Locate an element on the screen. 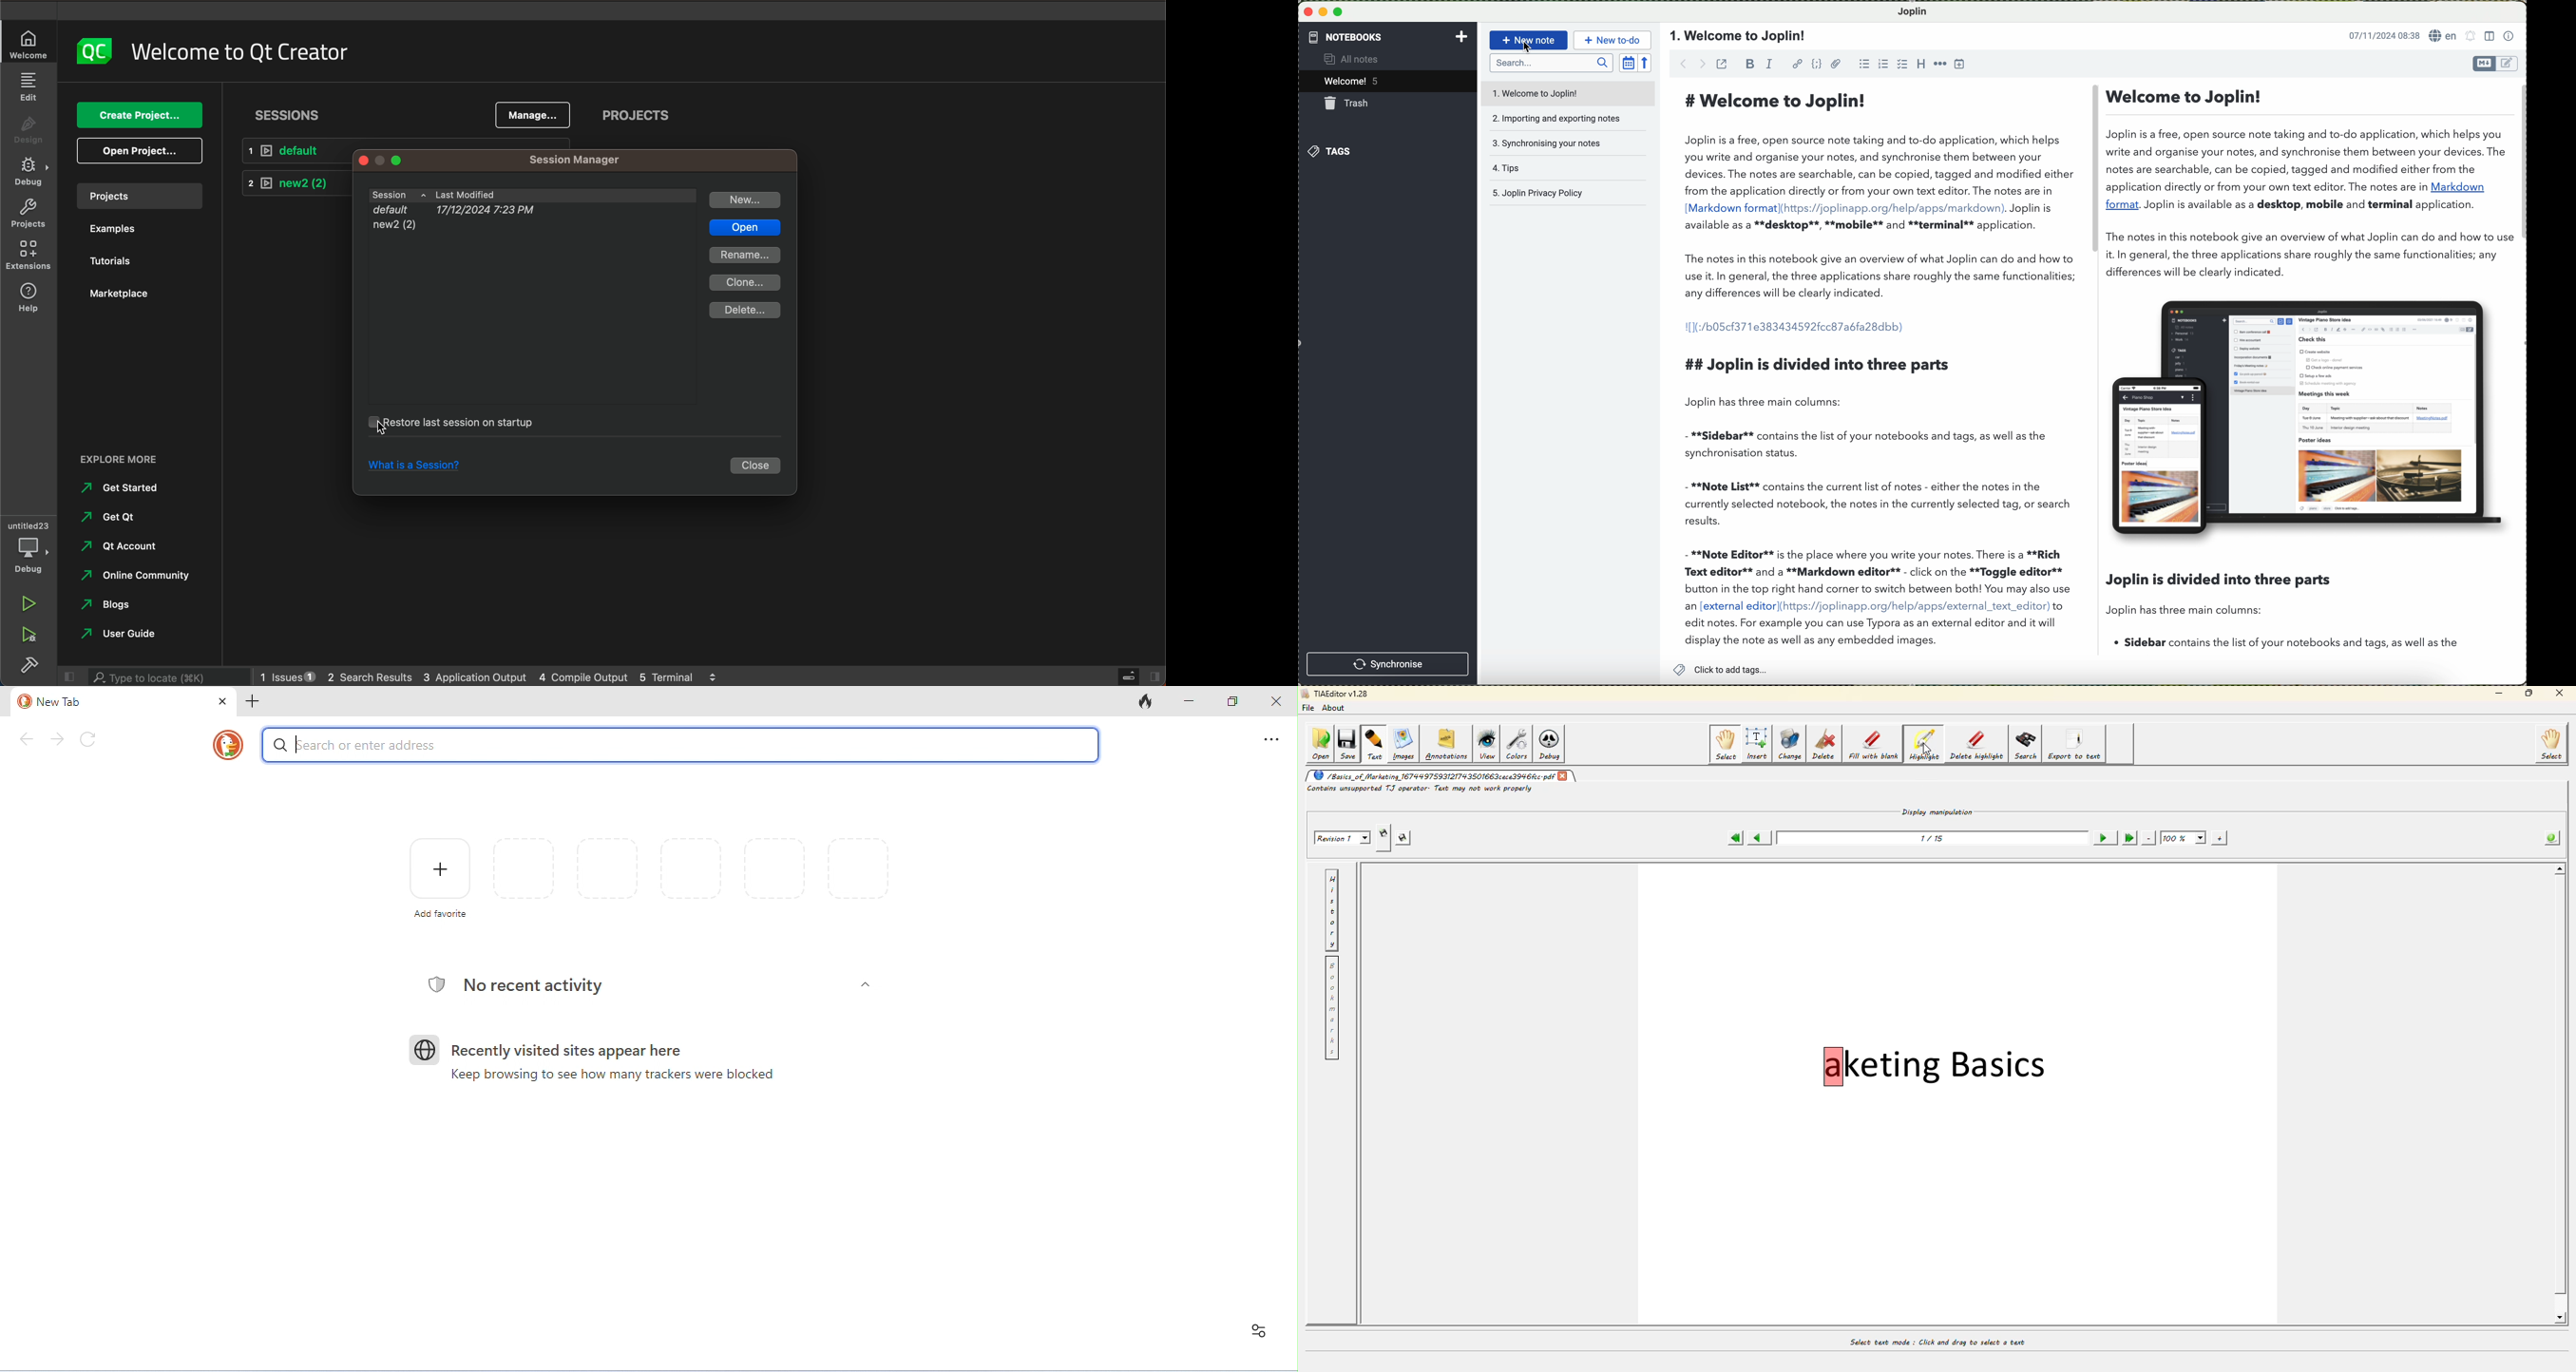 The height and width of the screenshot is (1372, 2576). debug is located at coordinates (30, 546).